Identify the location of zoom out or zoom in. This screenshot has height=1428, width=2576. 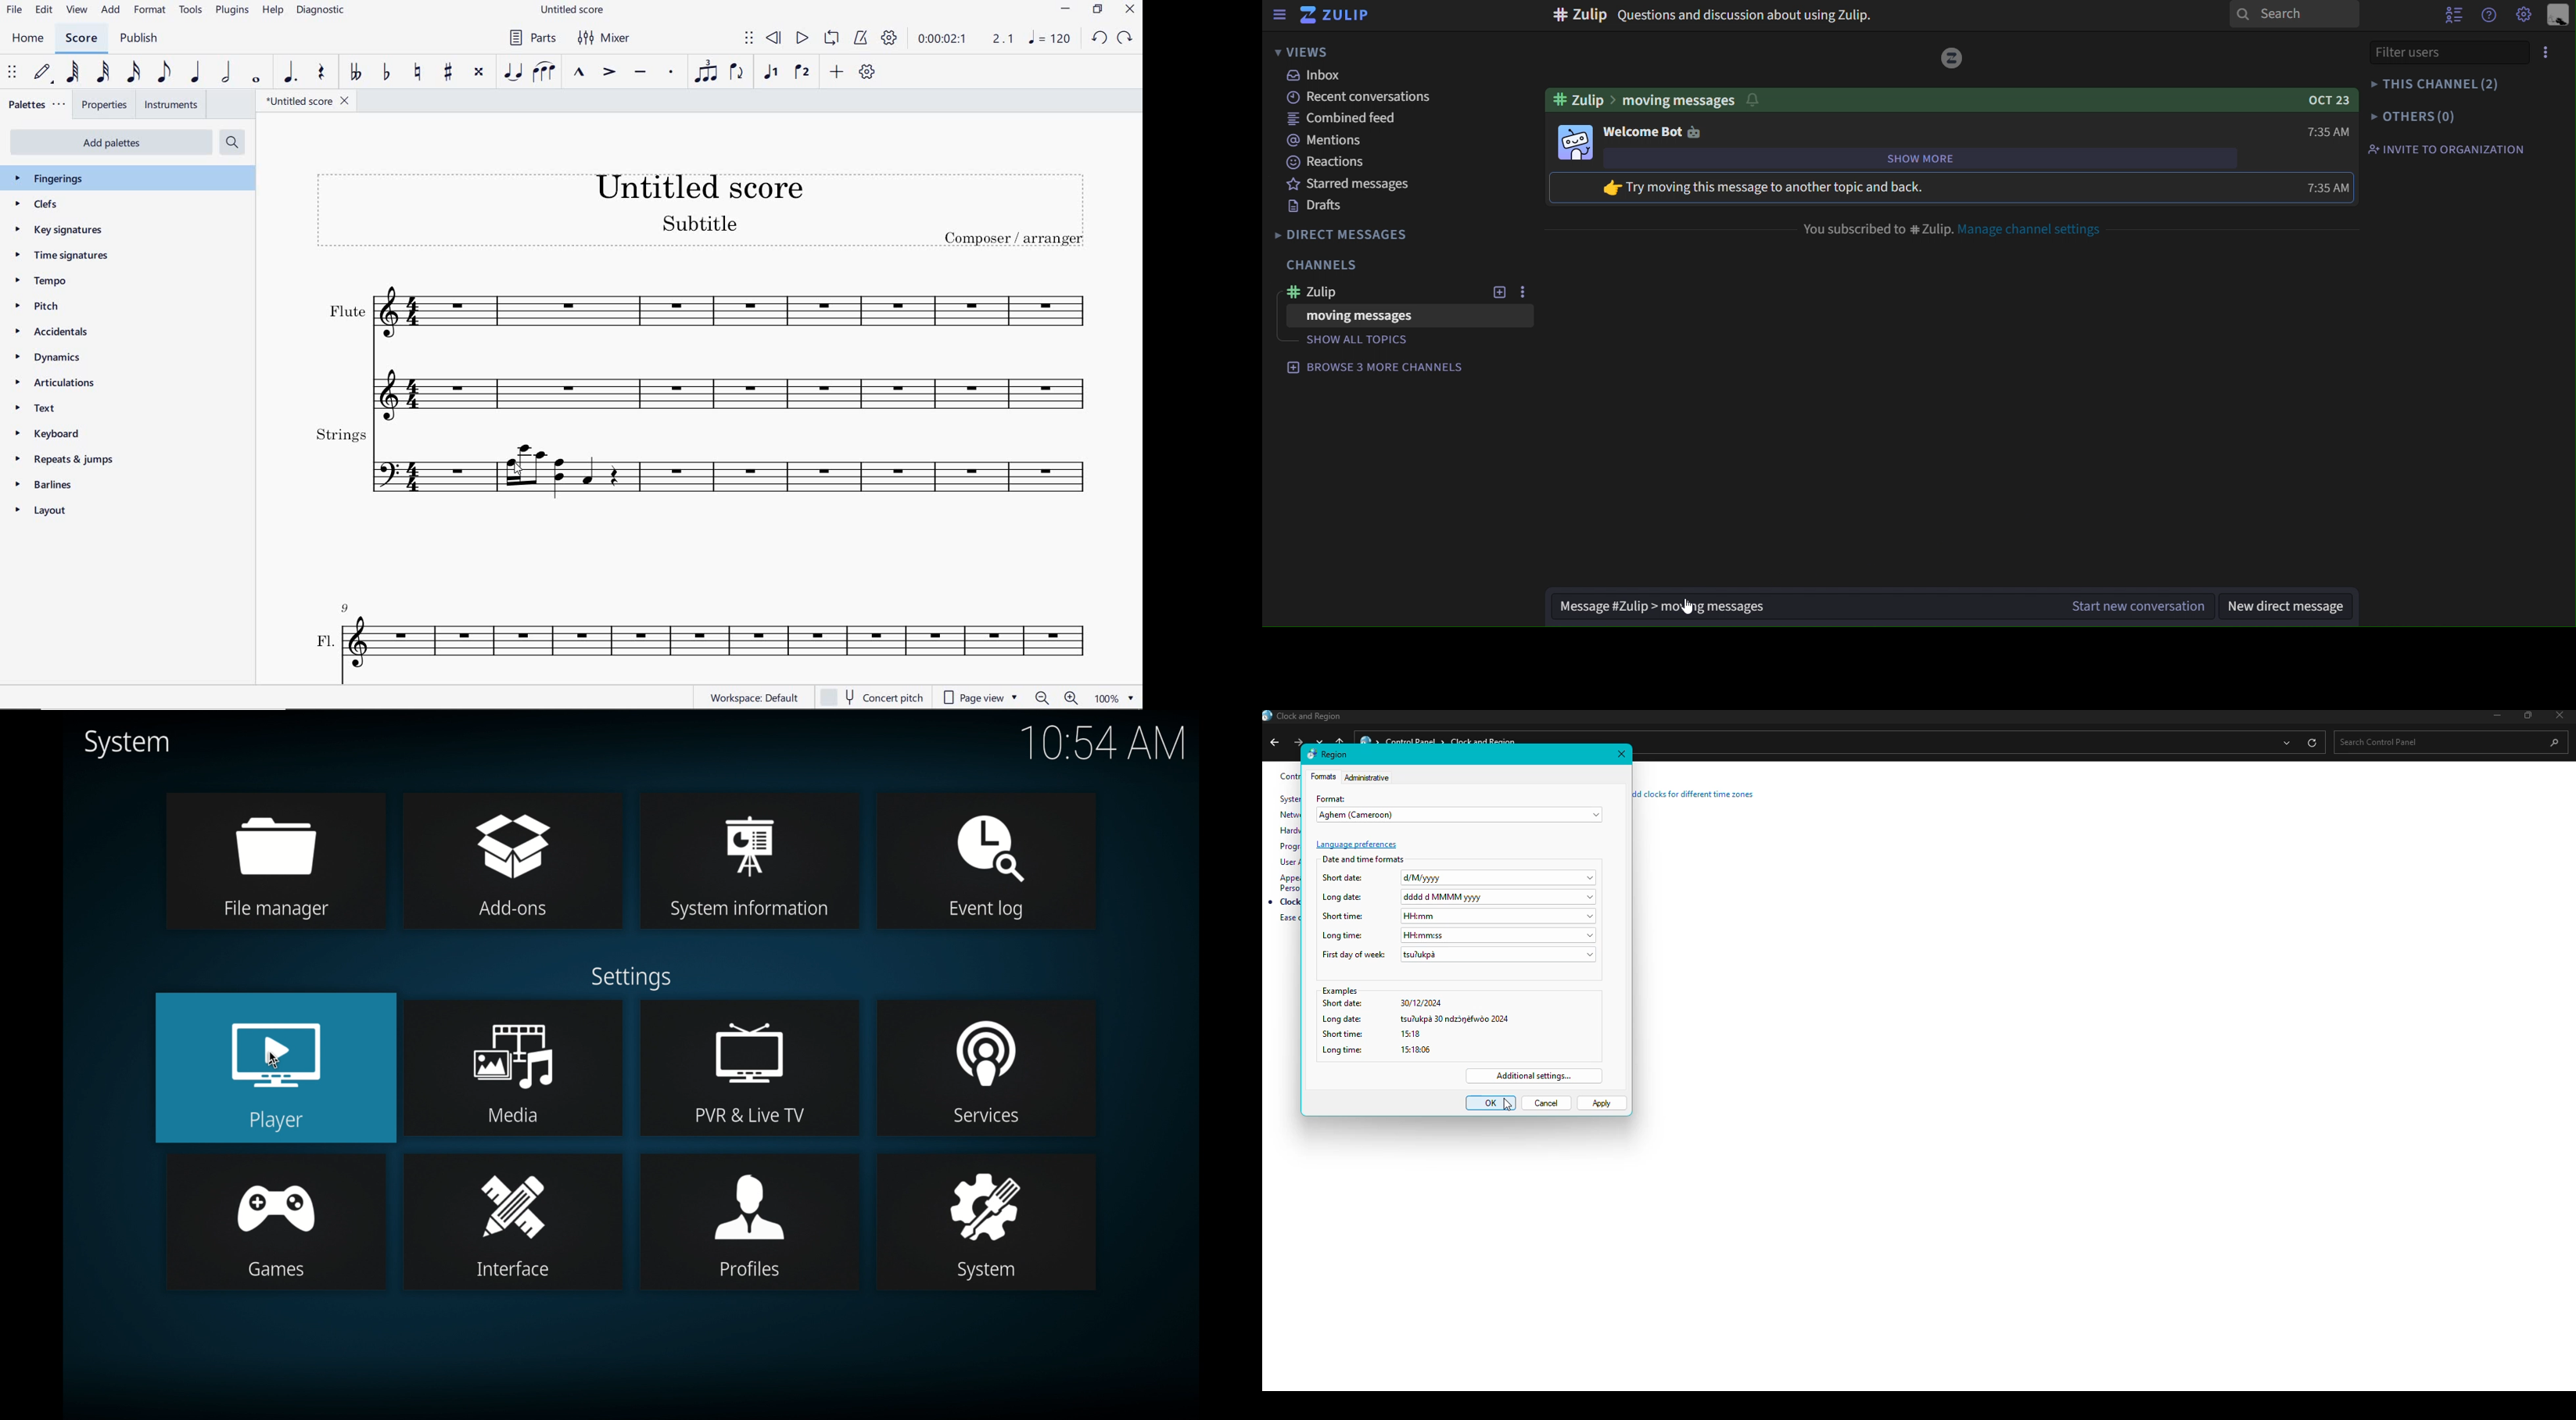
(1057, 697).